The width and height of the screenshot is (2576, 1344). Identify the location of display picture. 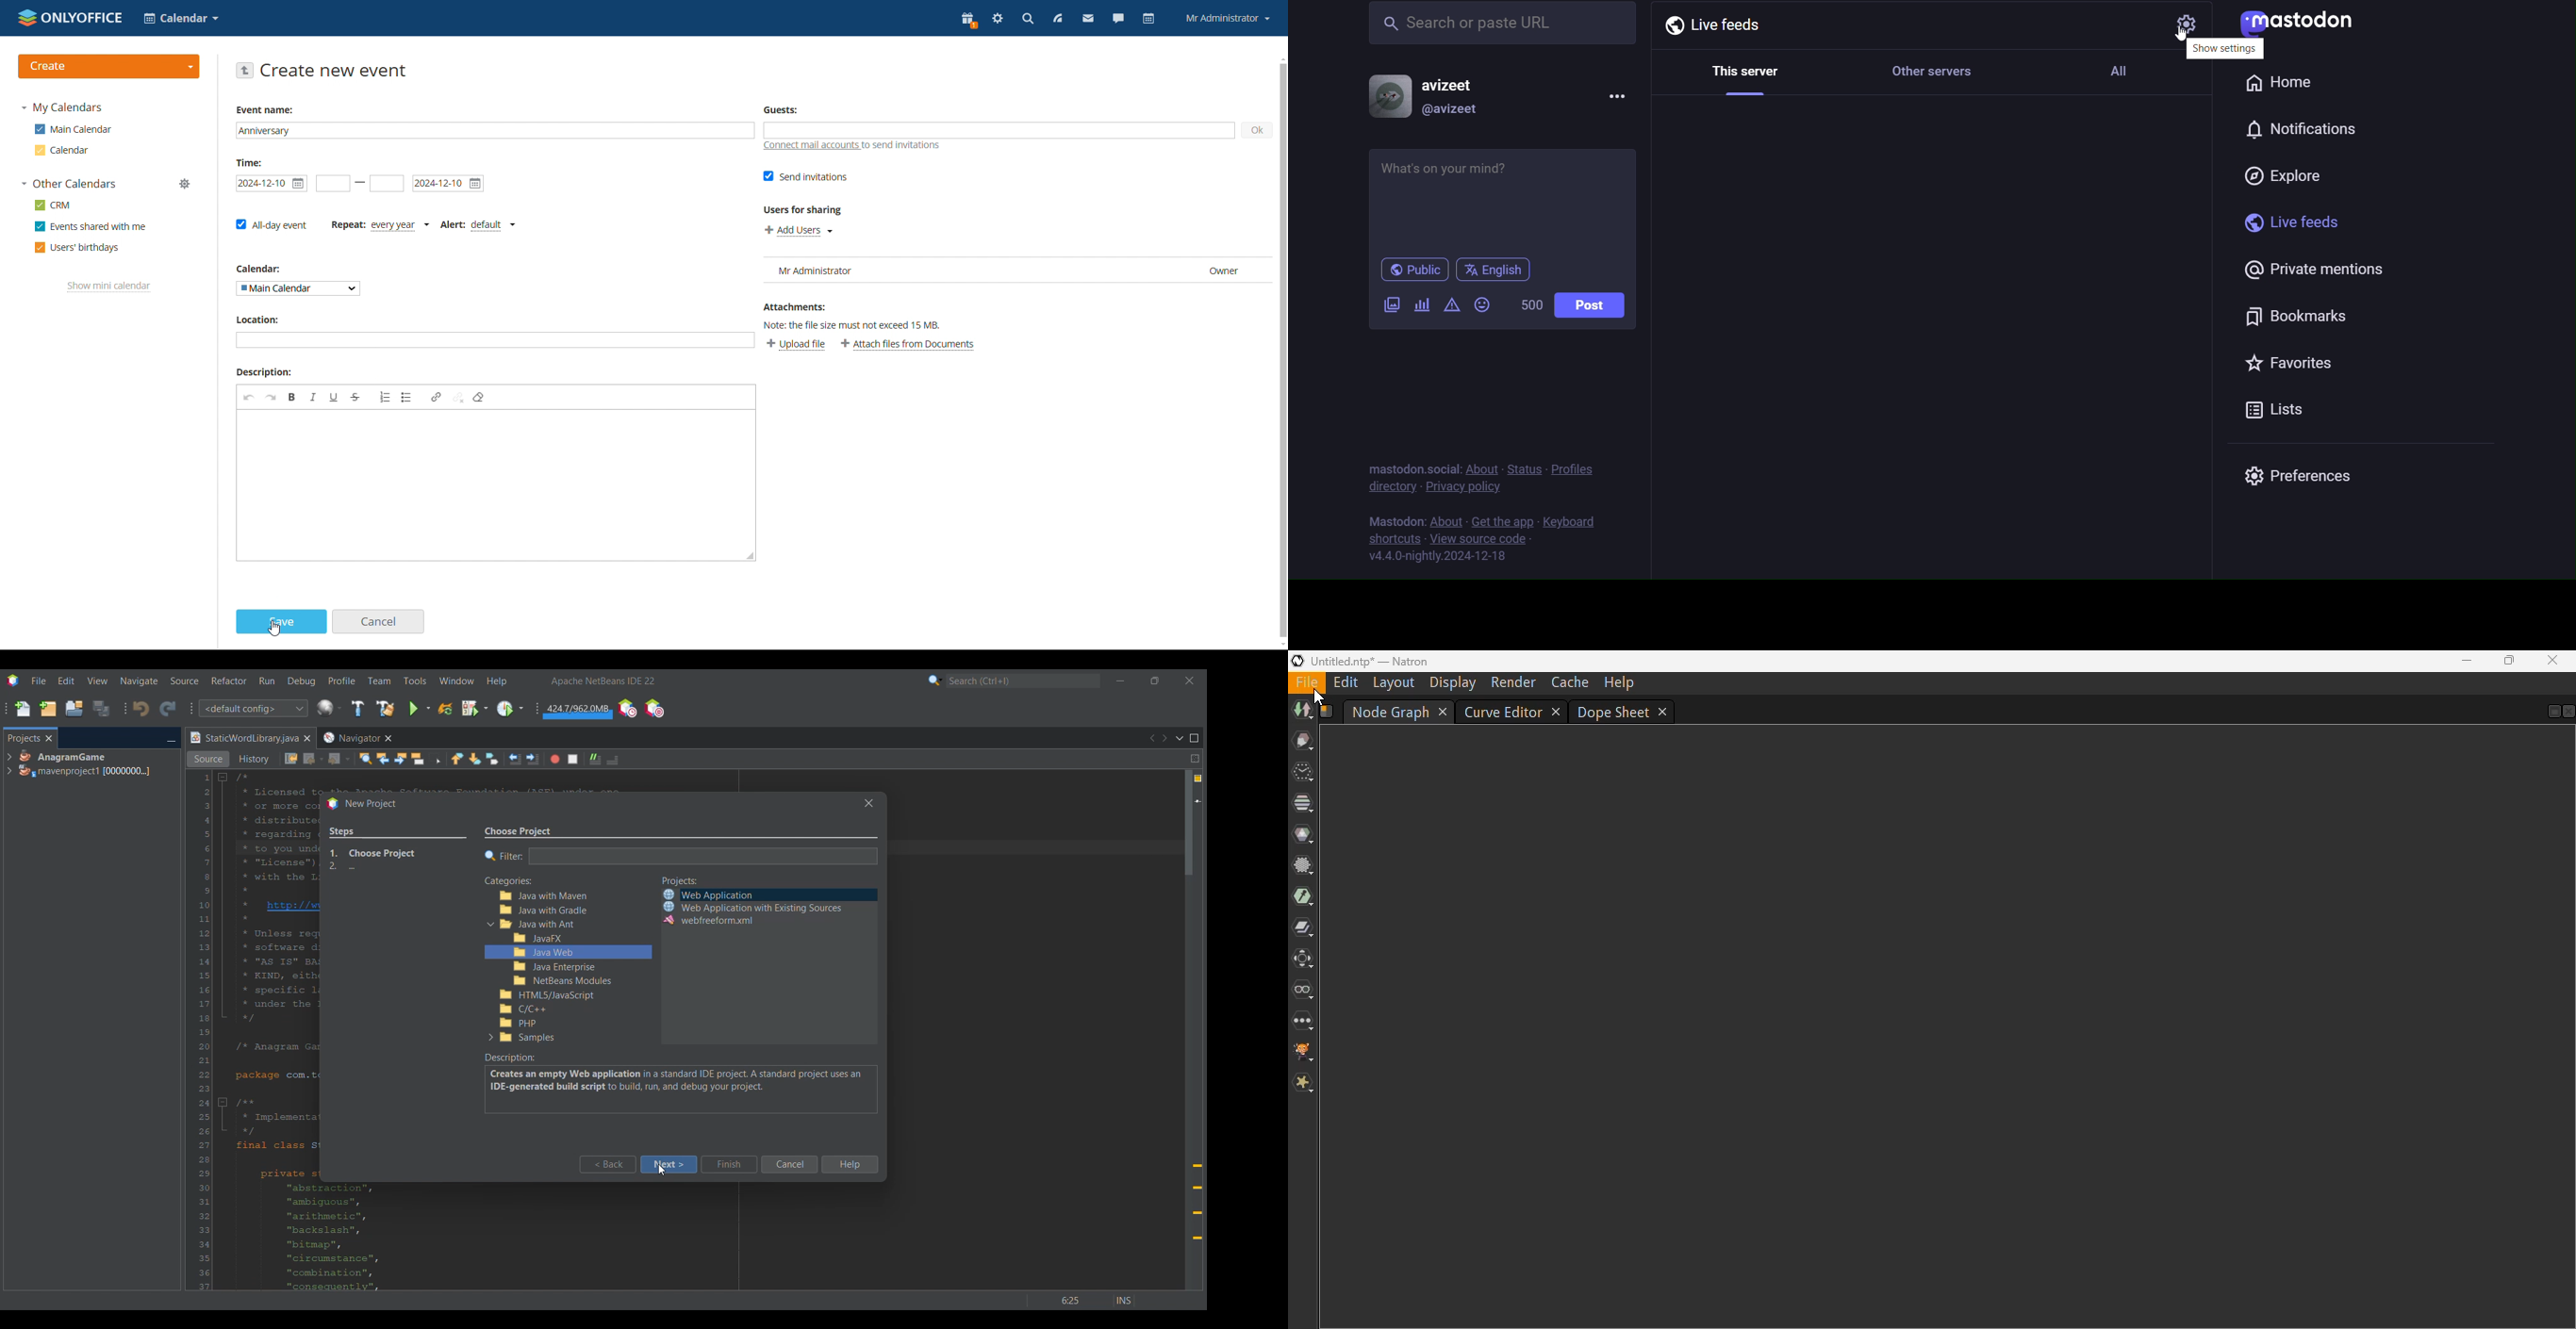
(1383, 95).